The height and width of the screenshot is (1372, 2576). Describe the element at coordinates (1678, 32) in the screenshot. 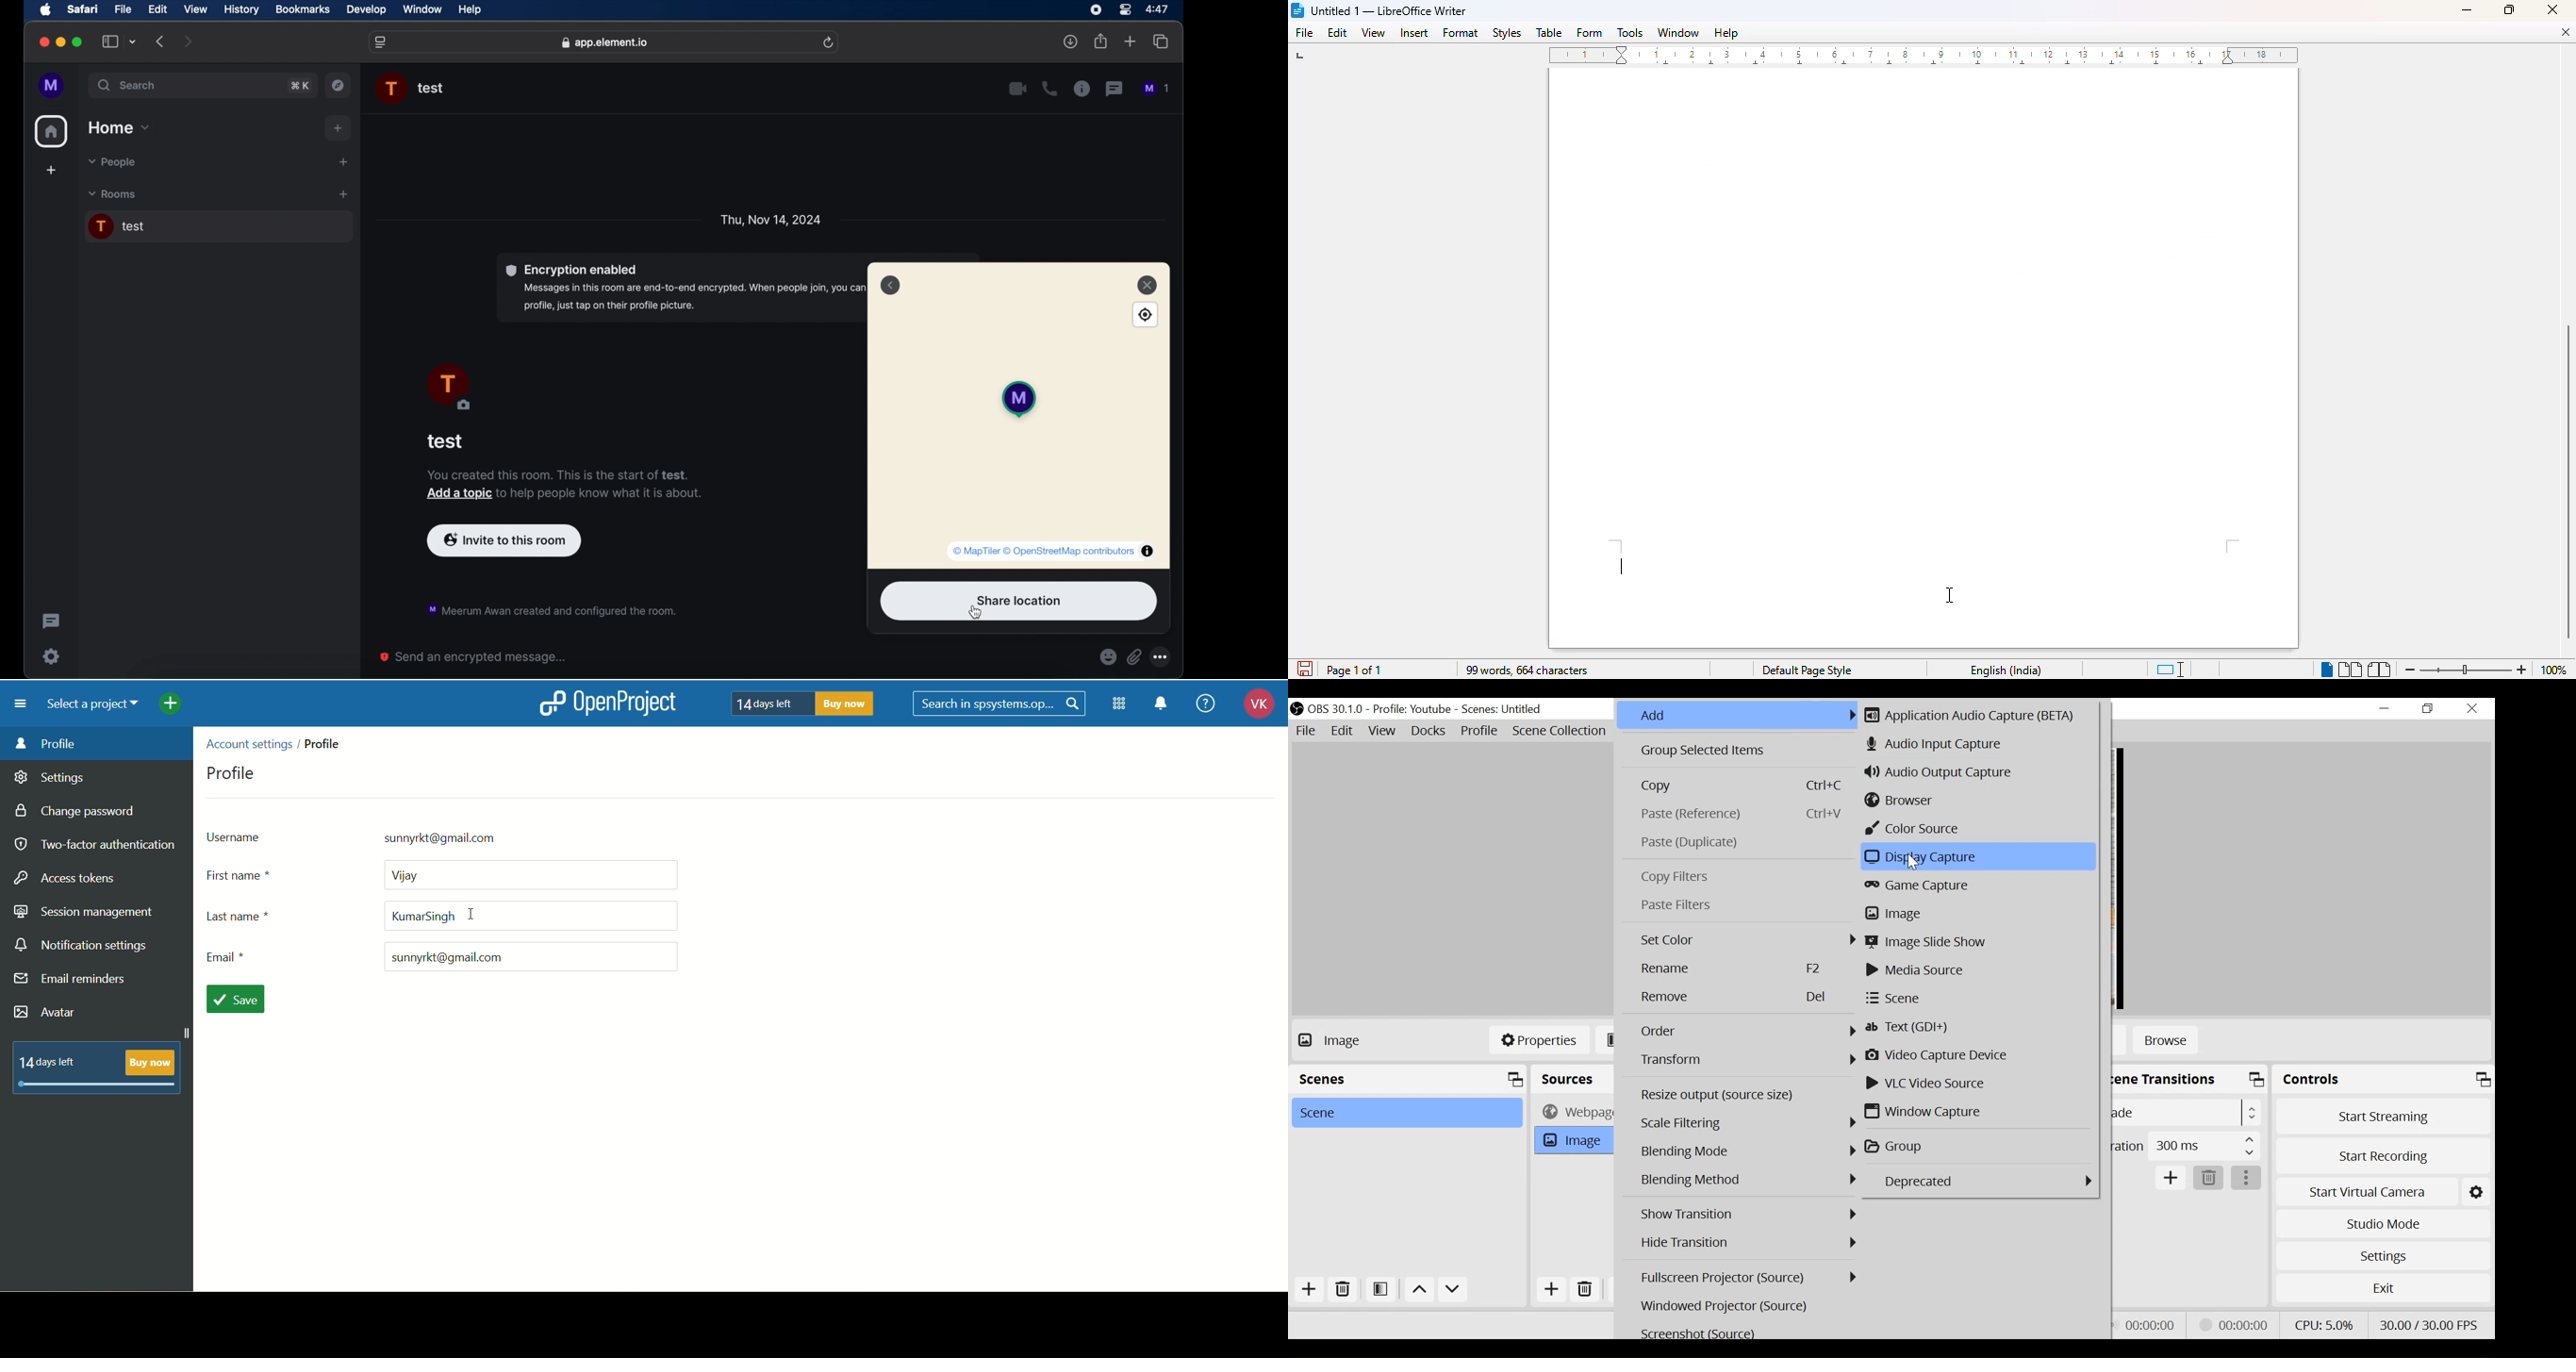

I see `window` at that location.